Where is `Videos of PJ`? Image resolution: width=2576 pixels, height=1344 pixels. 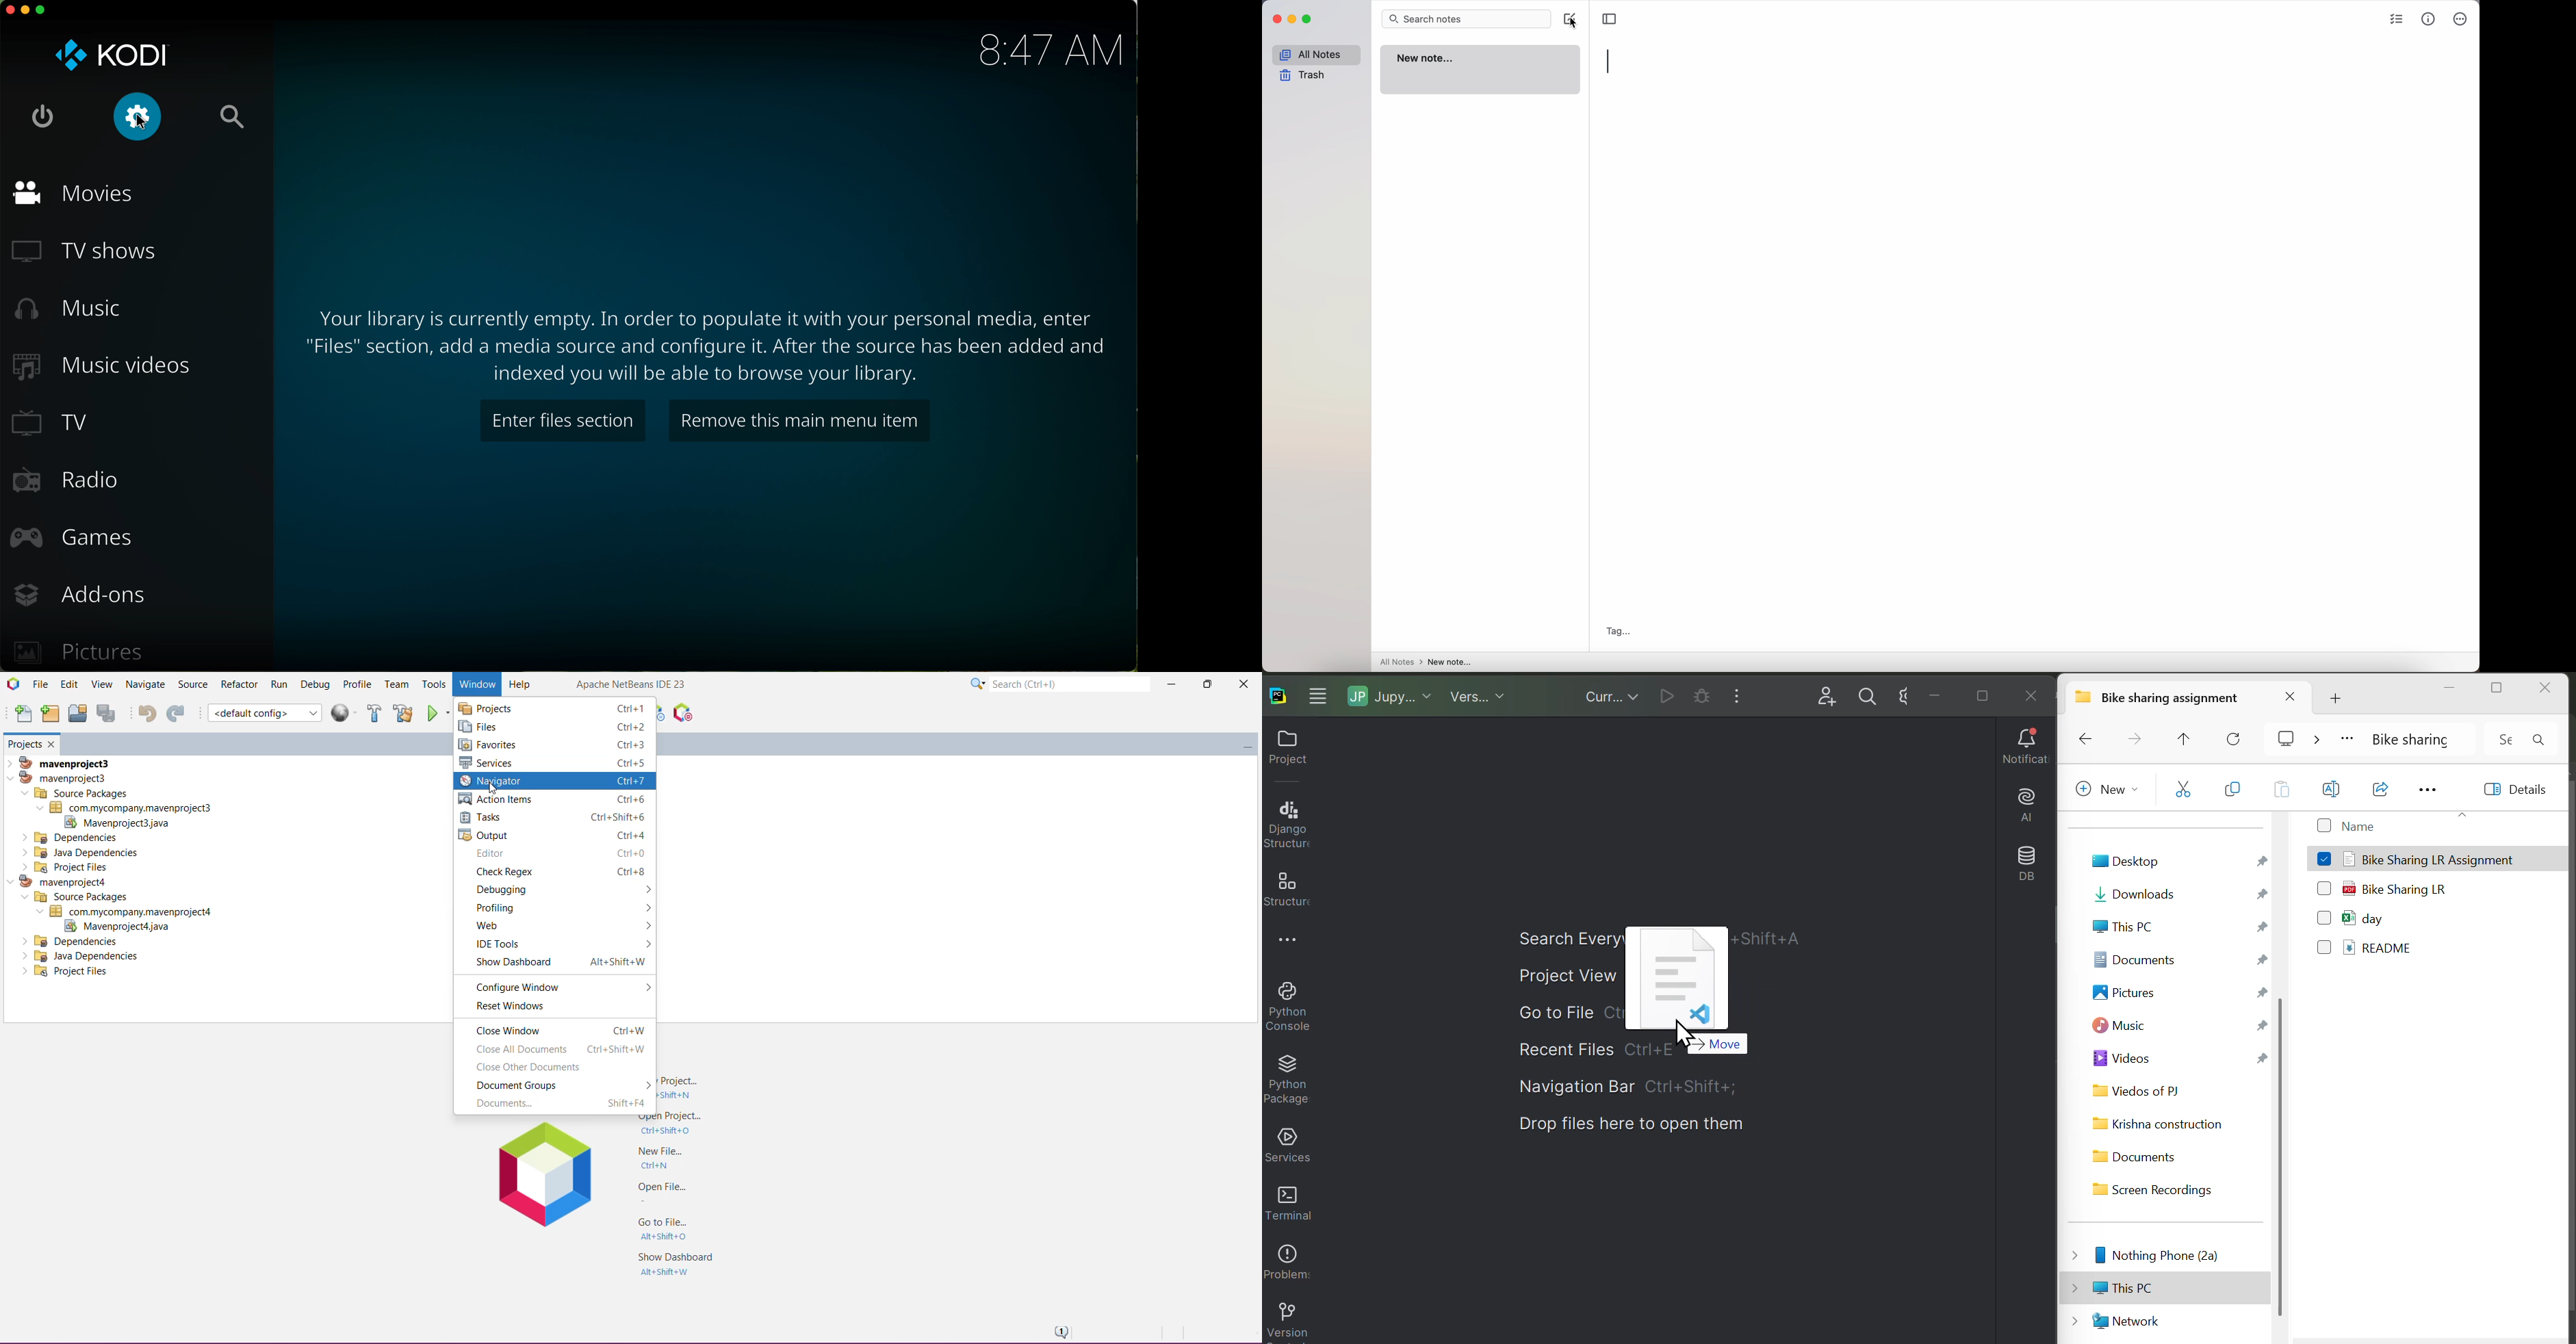
Videos of PJ is located at coordinates (2180, 1089).